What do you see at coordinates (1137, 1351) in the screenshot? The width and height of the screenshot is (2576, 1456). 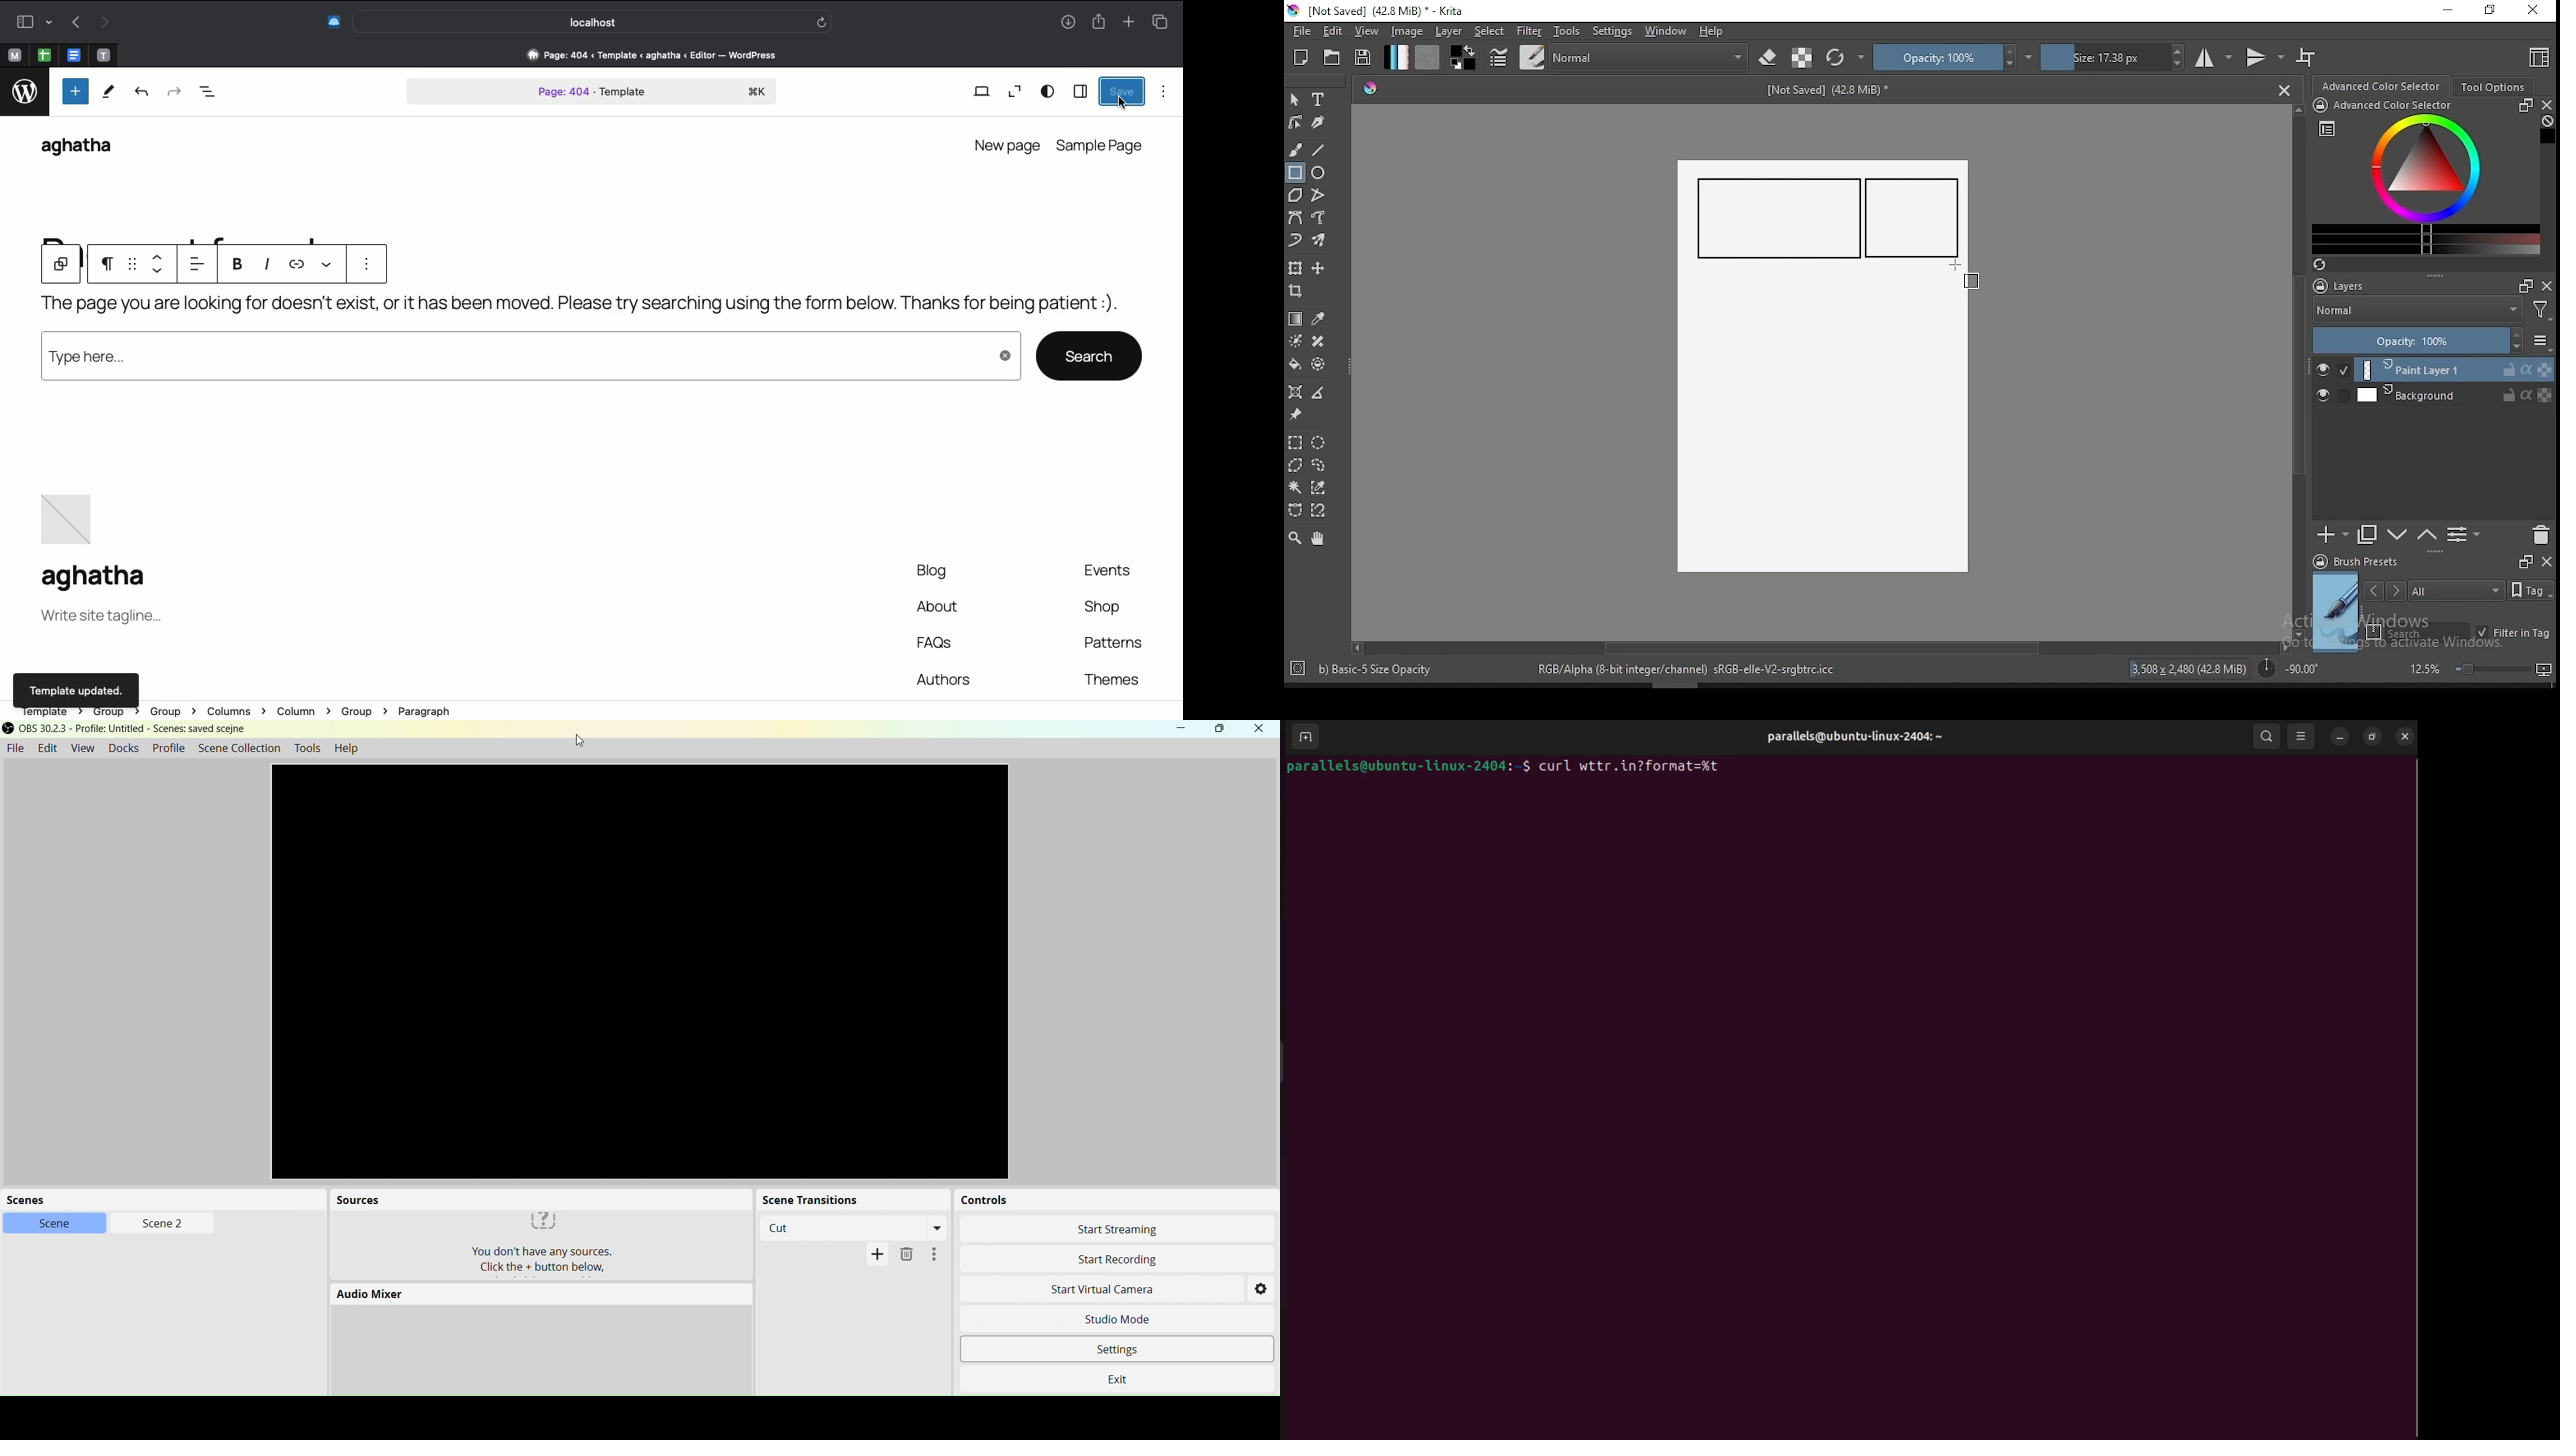 I see `Settings` at bounding box center [1137, 1351].